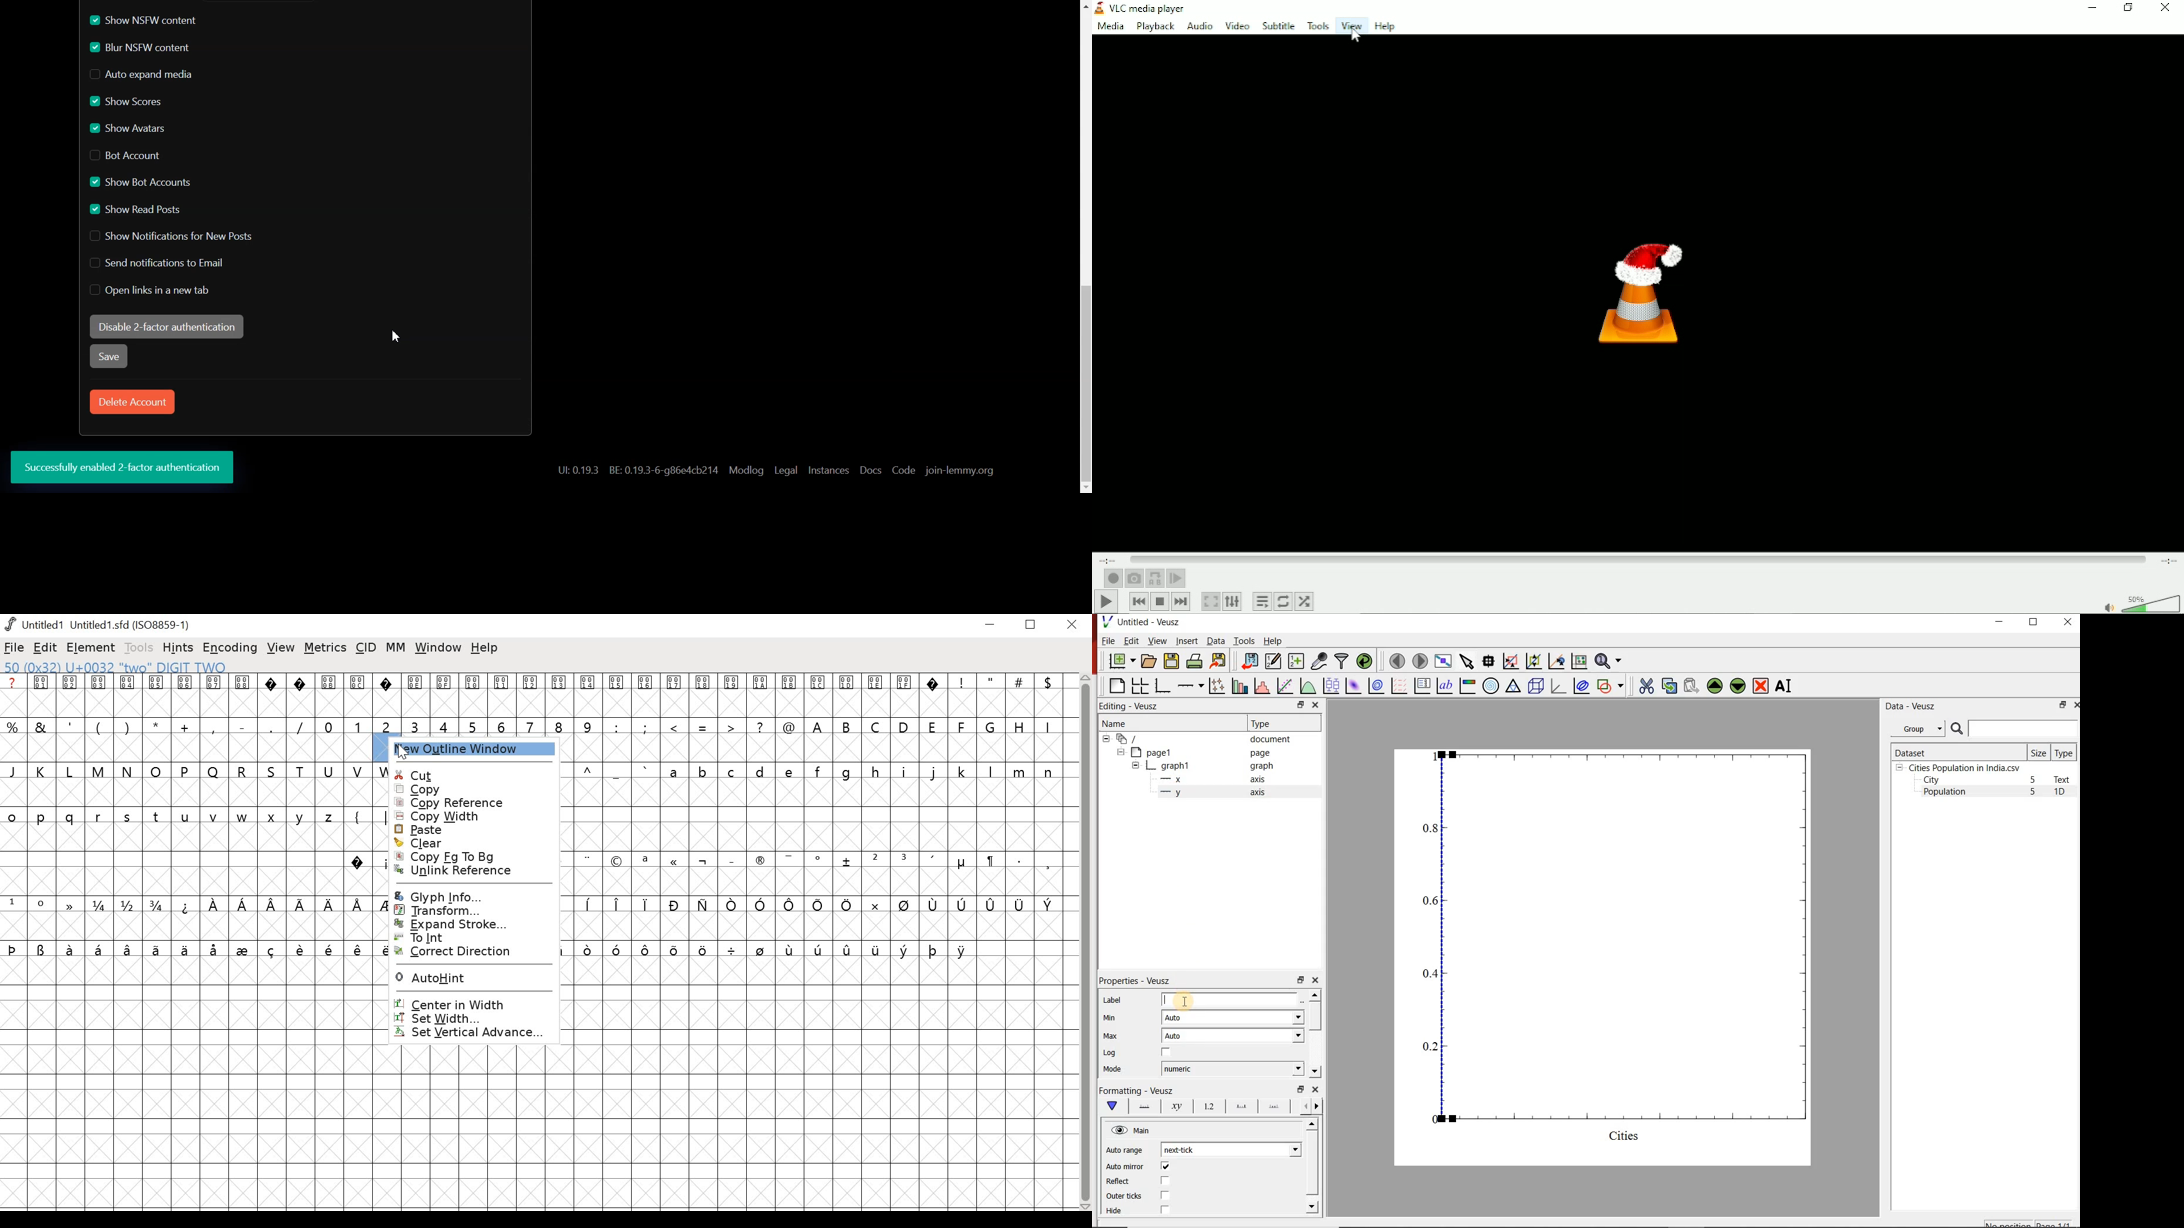 This screenshot has width=2184, height=1232. Describe the element at coordinates (1555, 662) in the screenshot. I see `click to recenter graph axes` at that location.